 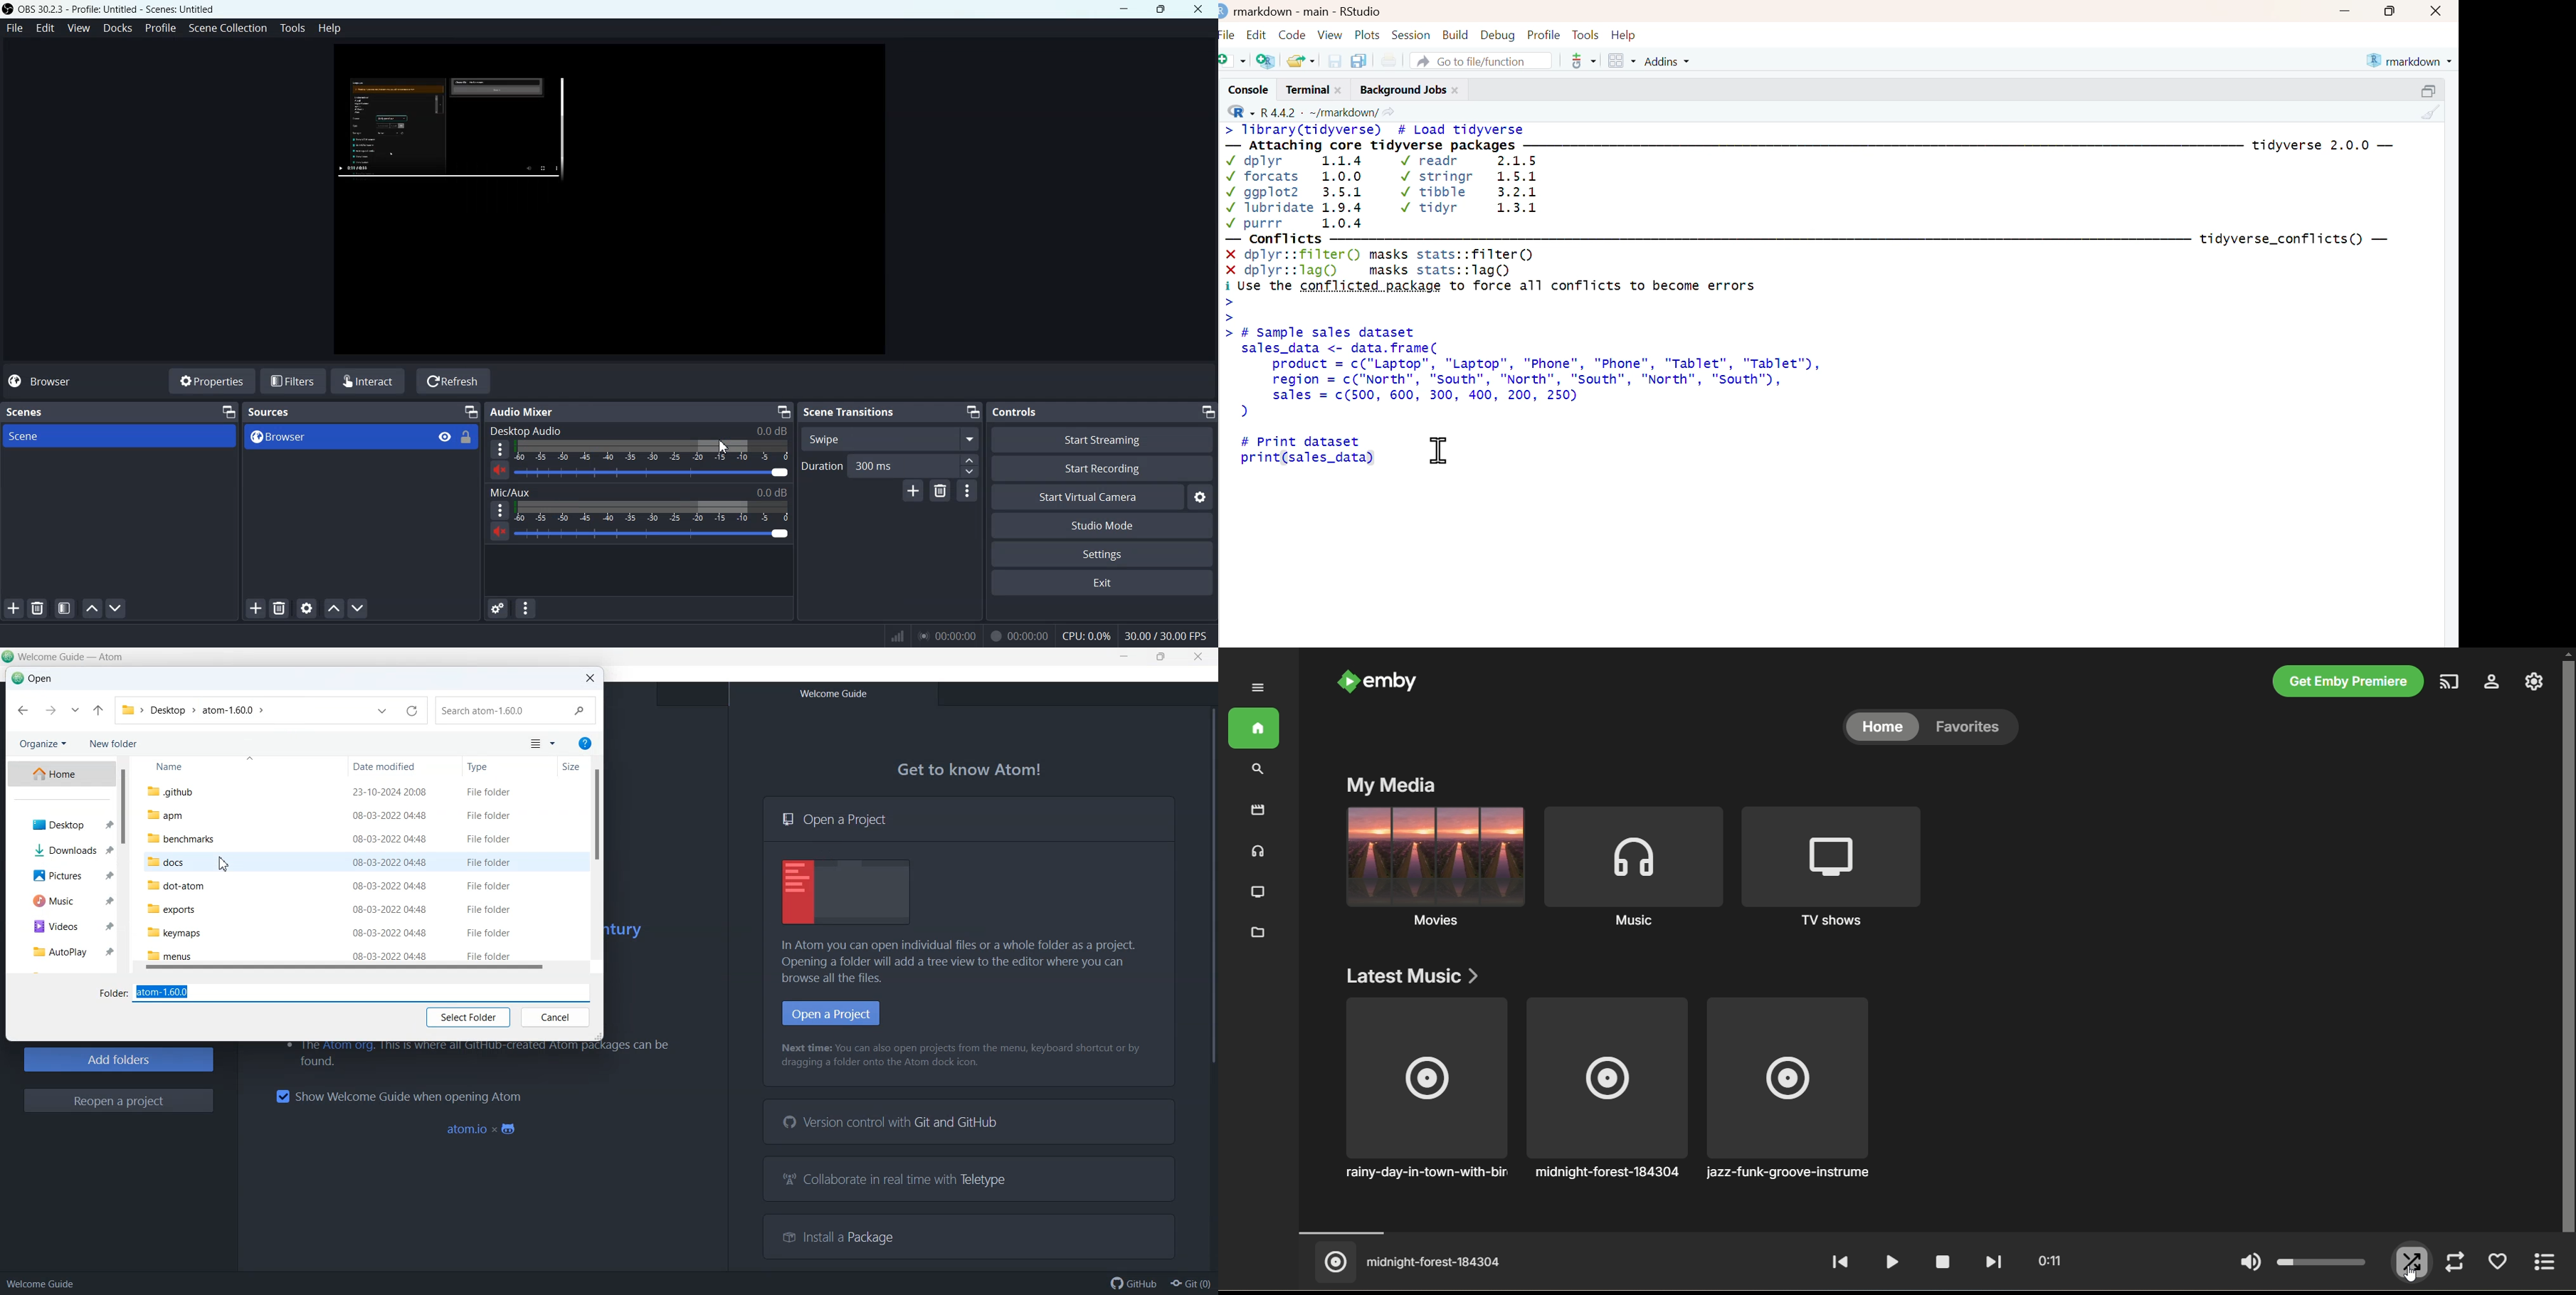 What do you see at coordinates (1439, 451) in the screenshot?
I see `cursor` at bounding box center [1439, 451].